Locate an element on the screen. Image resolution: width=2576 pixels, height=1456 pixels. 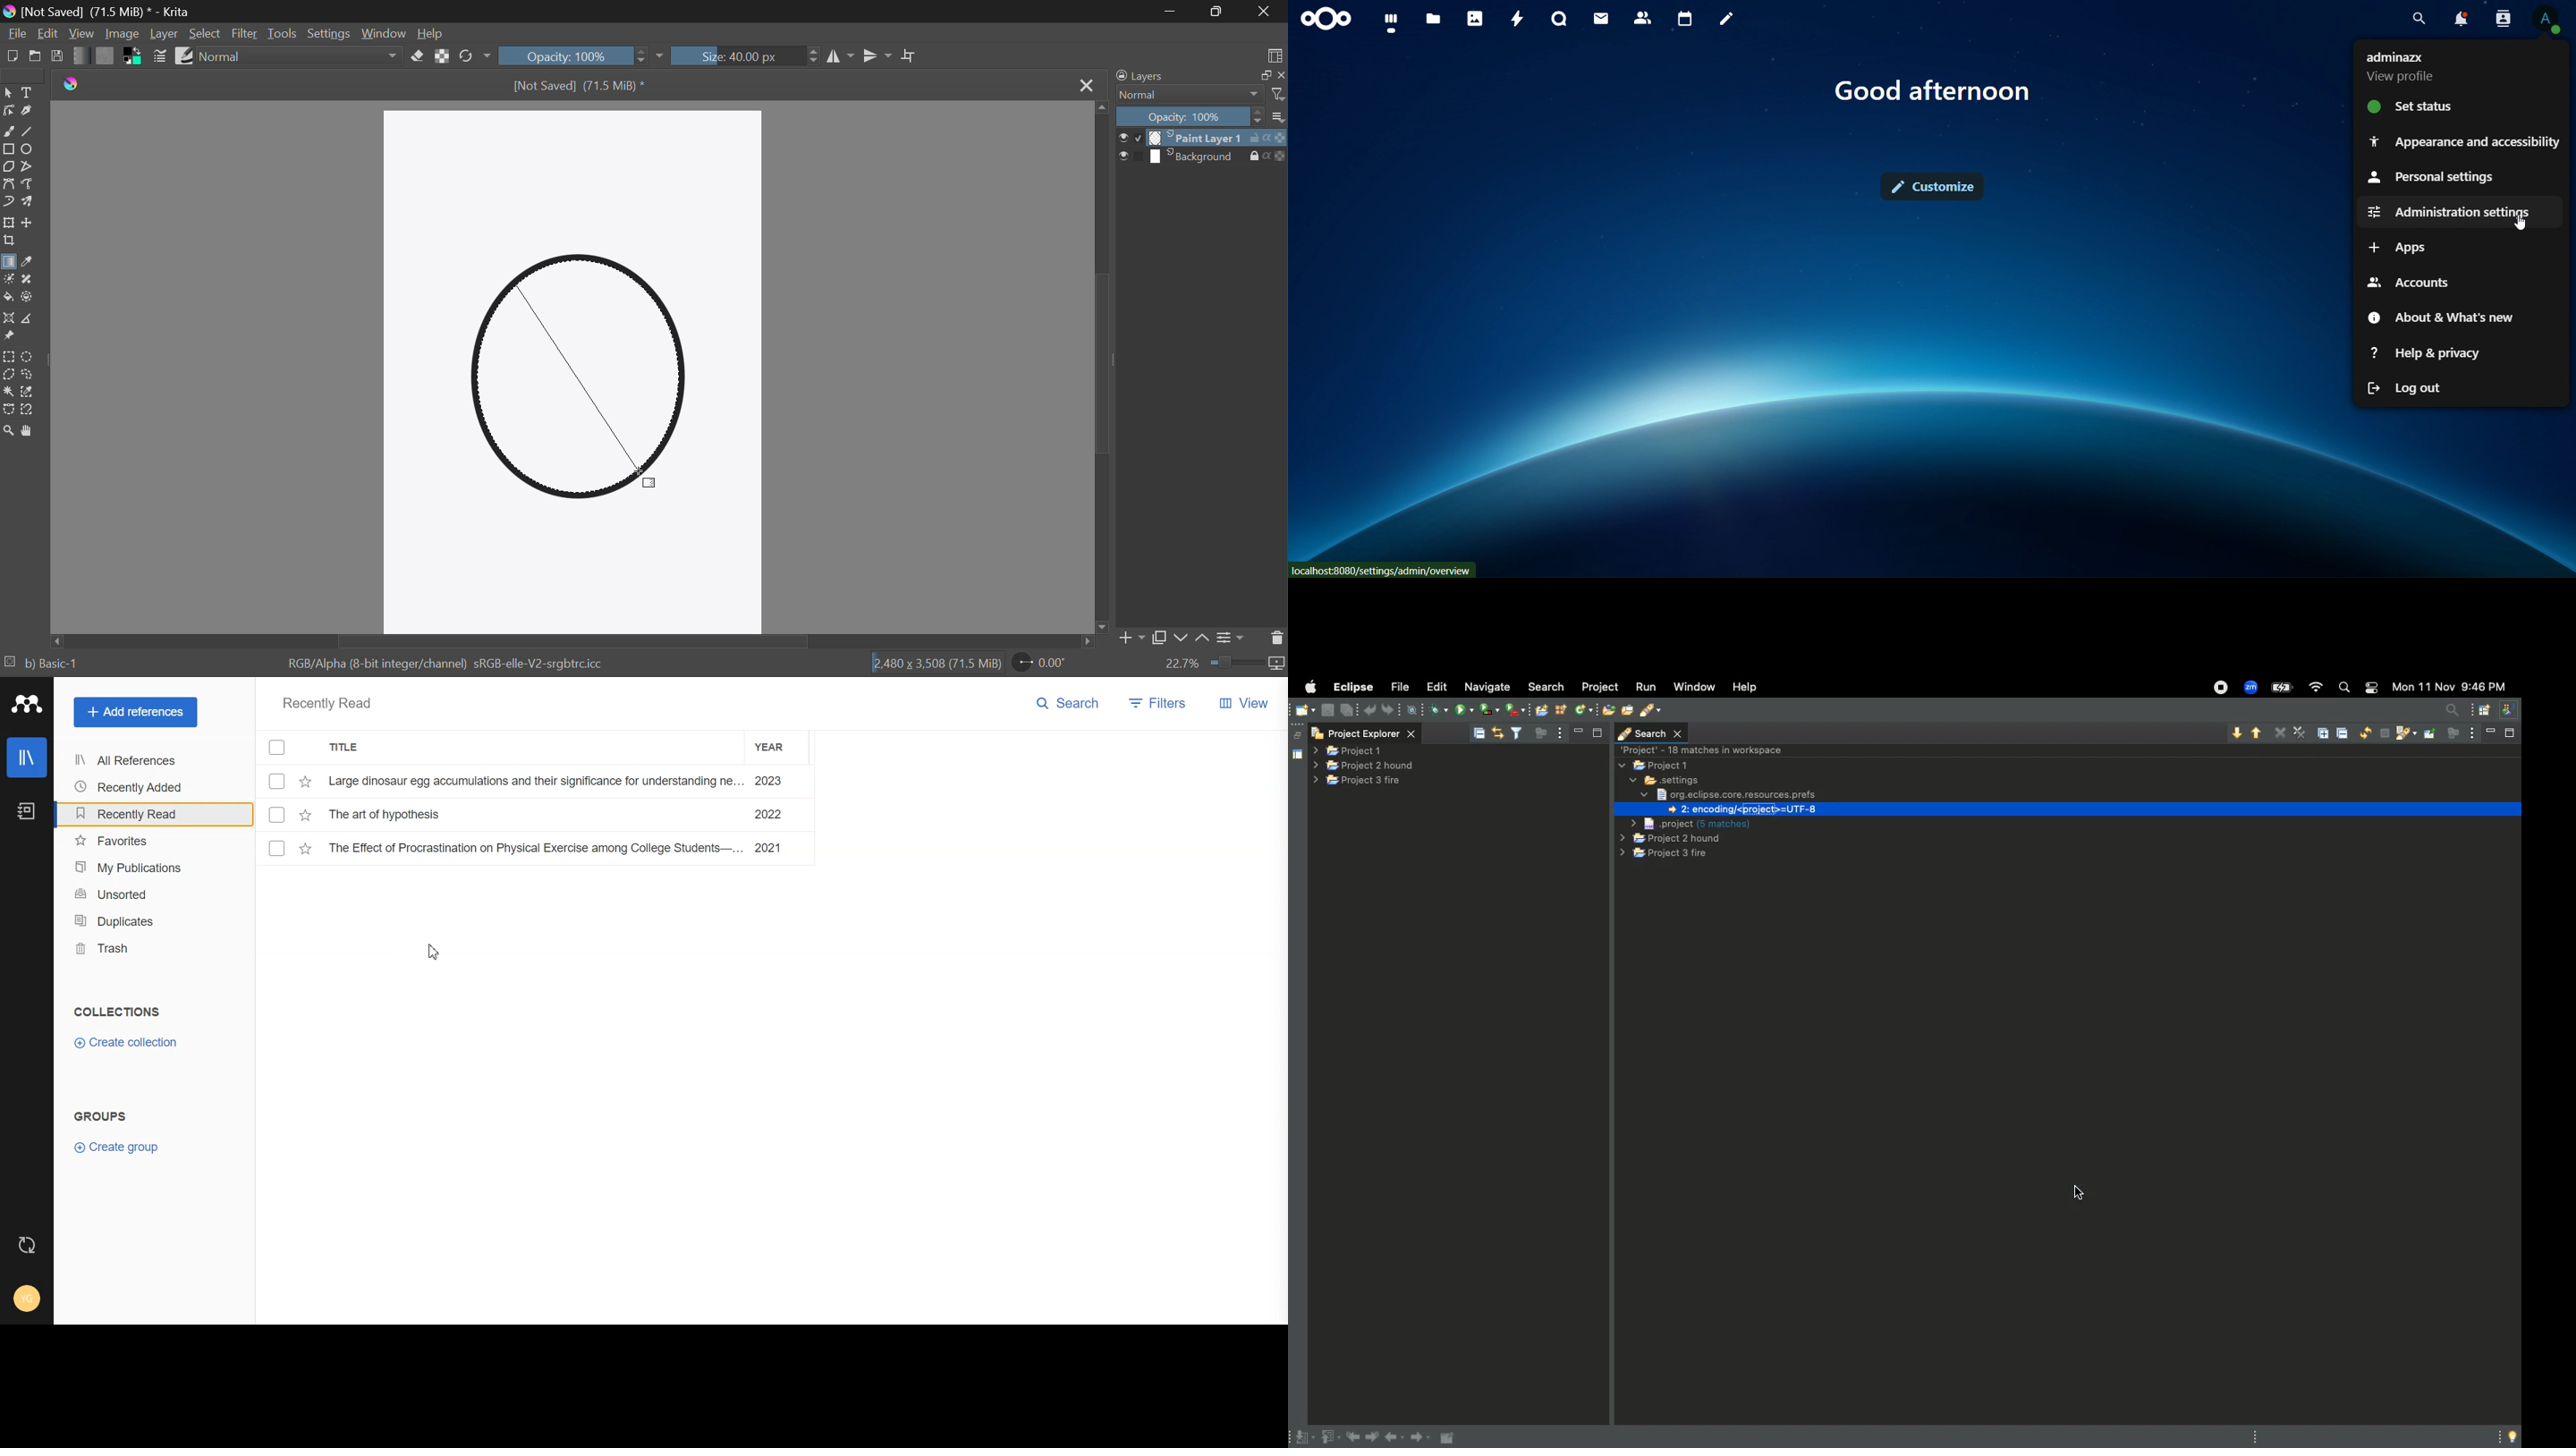
[Not Saved] (71.5 MiB) * is located at coordinates (579, 87).